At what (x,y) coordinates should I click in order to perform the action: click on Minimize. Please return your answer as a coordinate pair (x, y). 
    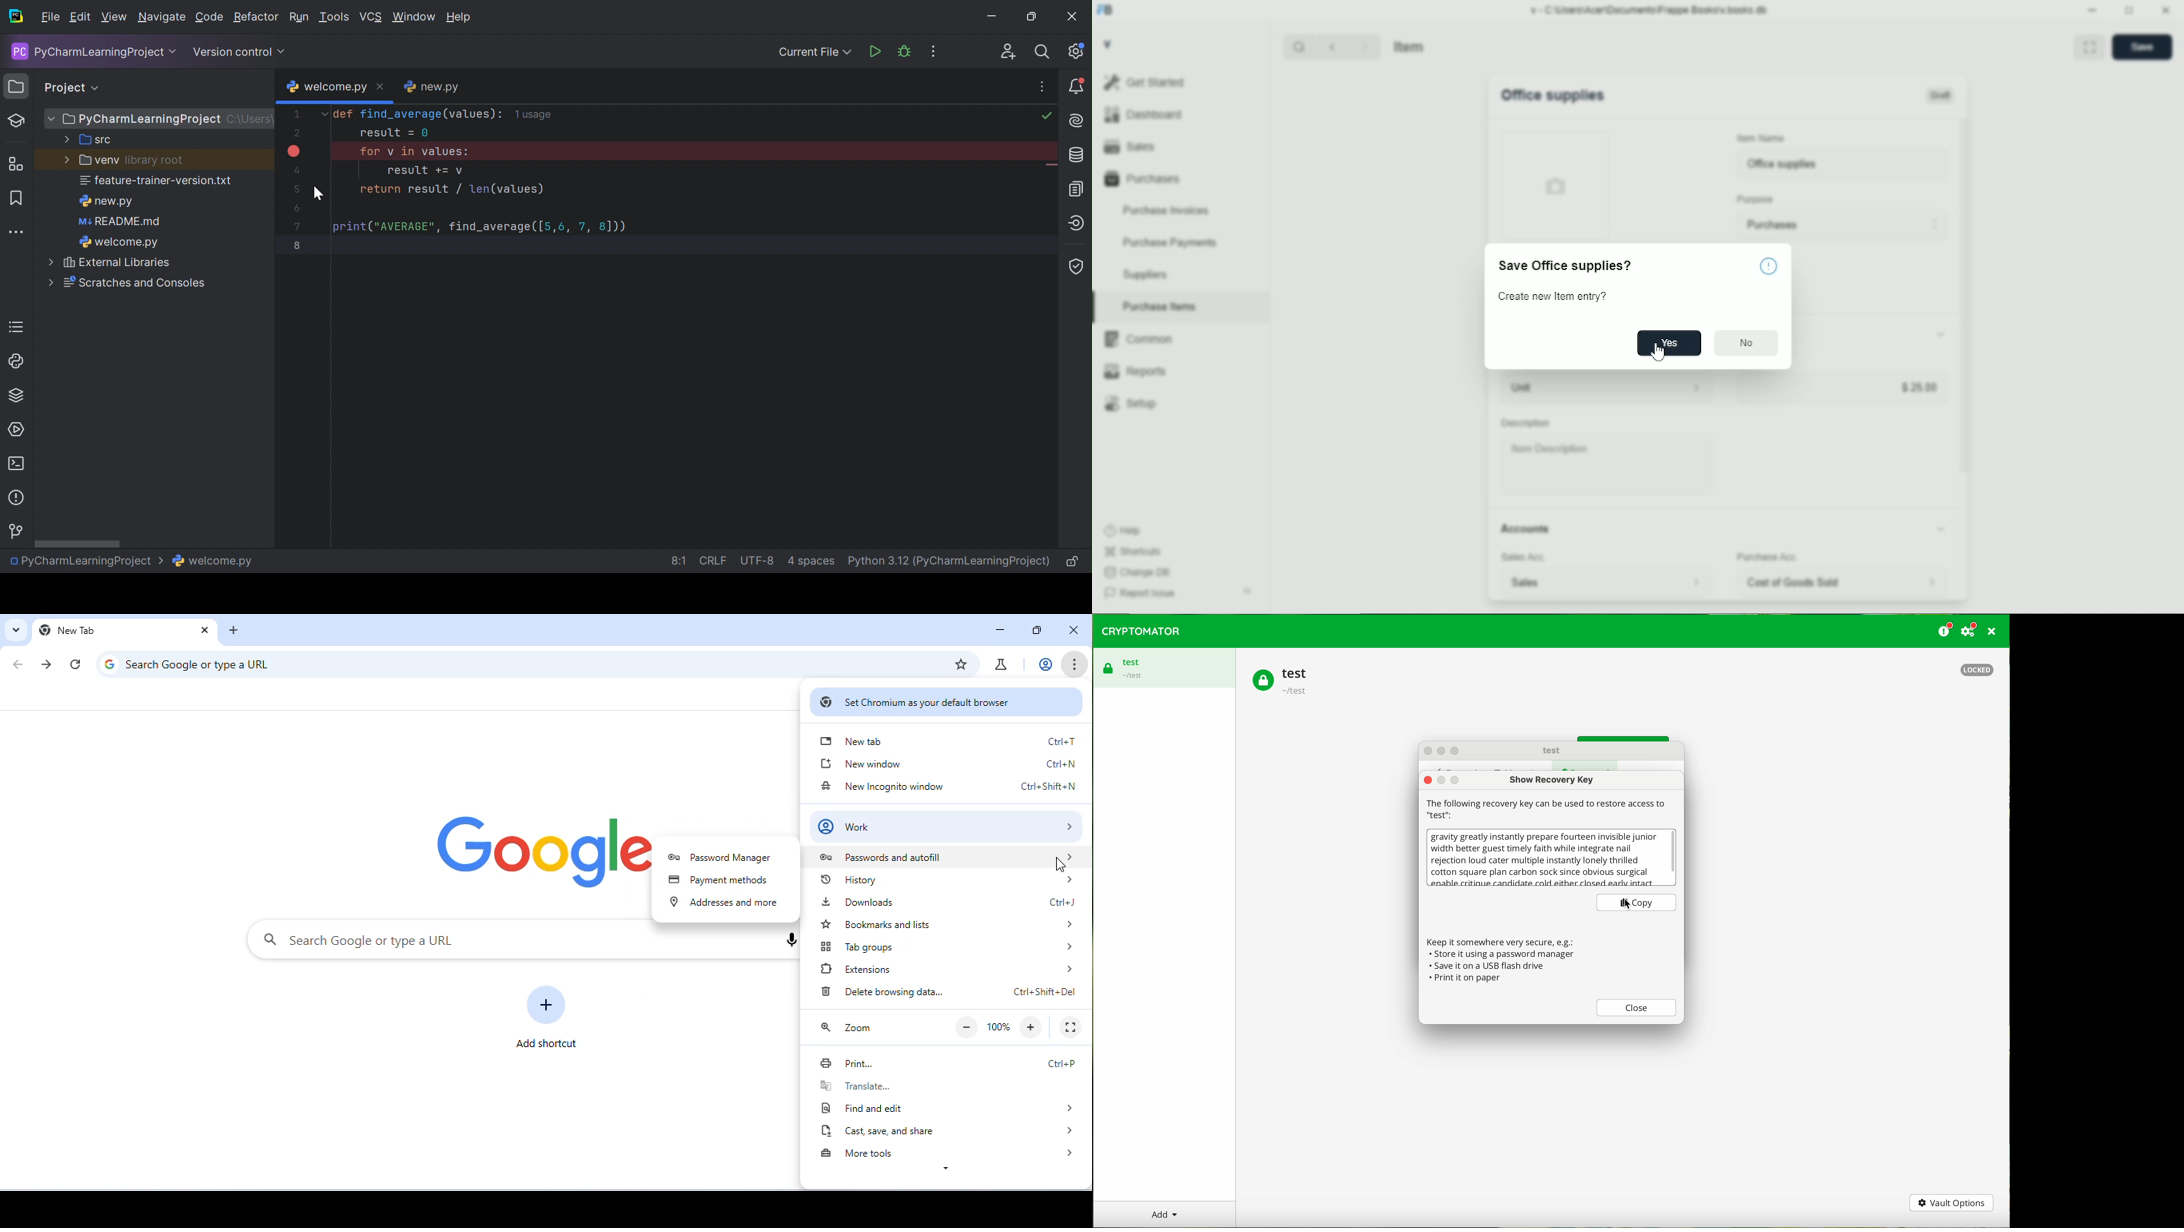
    Looking at the image, I should click on (2092, 10).